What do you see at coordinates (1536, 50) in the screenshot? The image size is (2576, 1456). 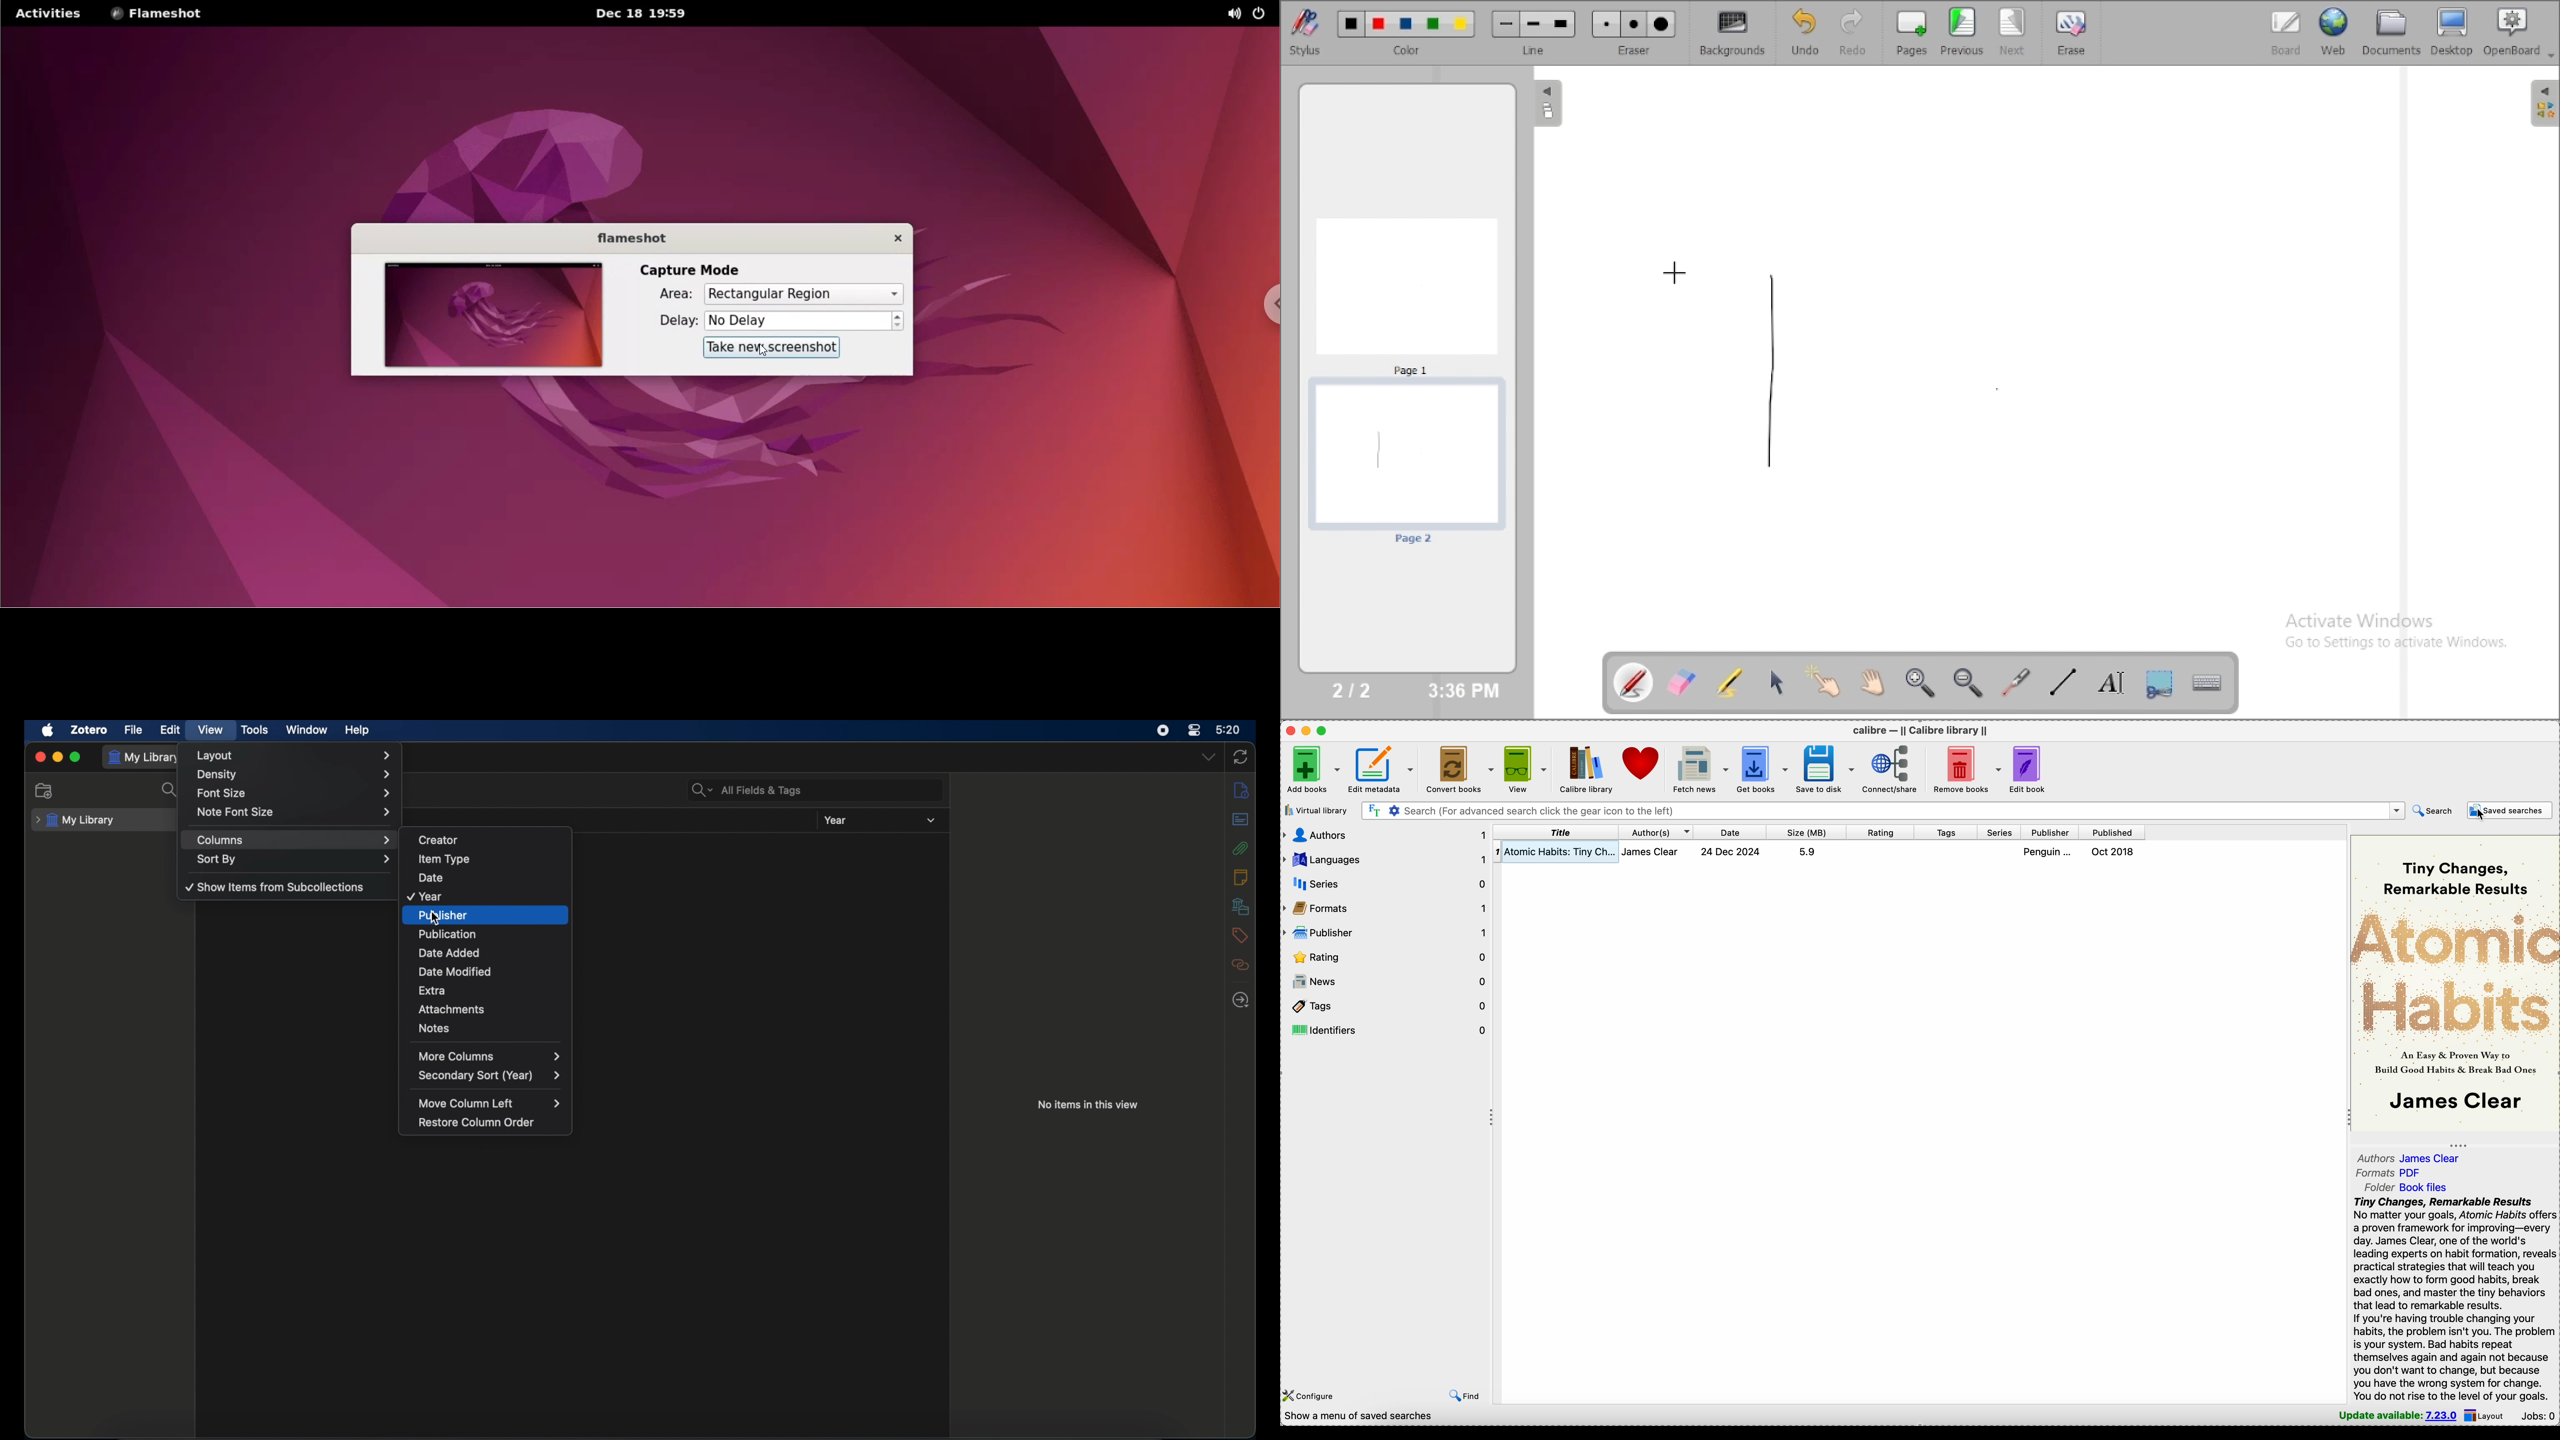 I see `line` at bounding box center [1536, 50].